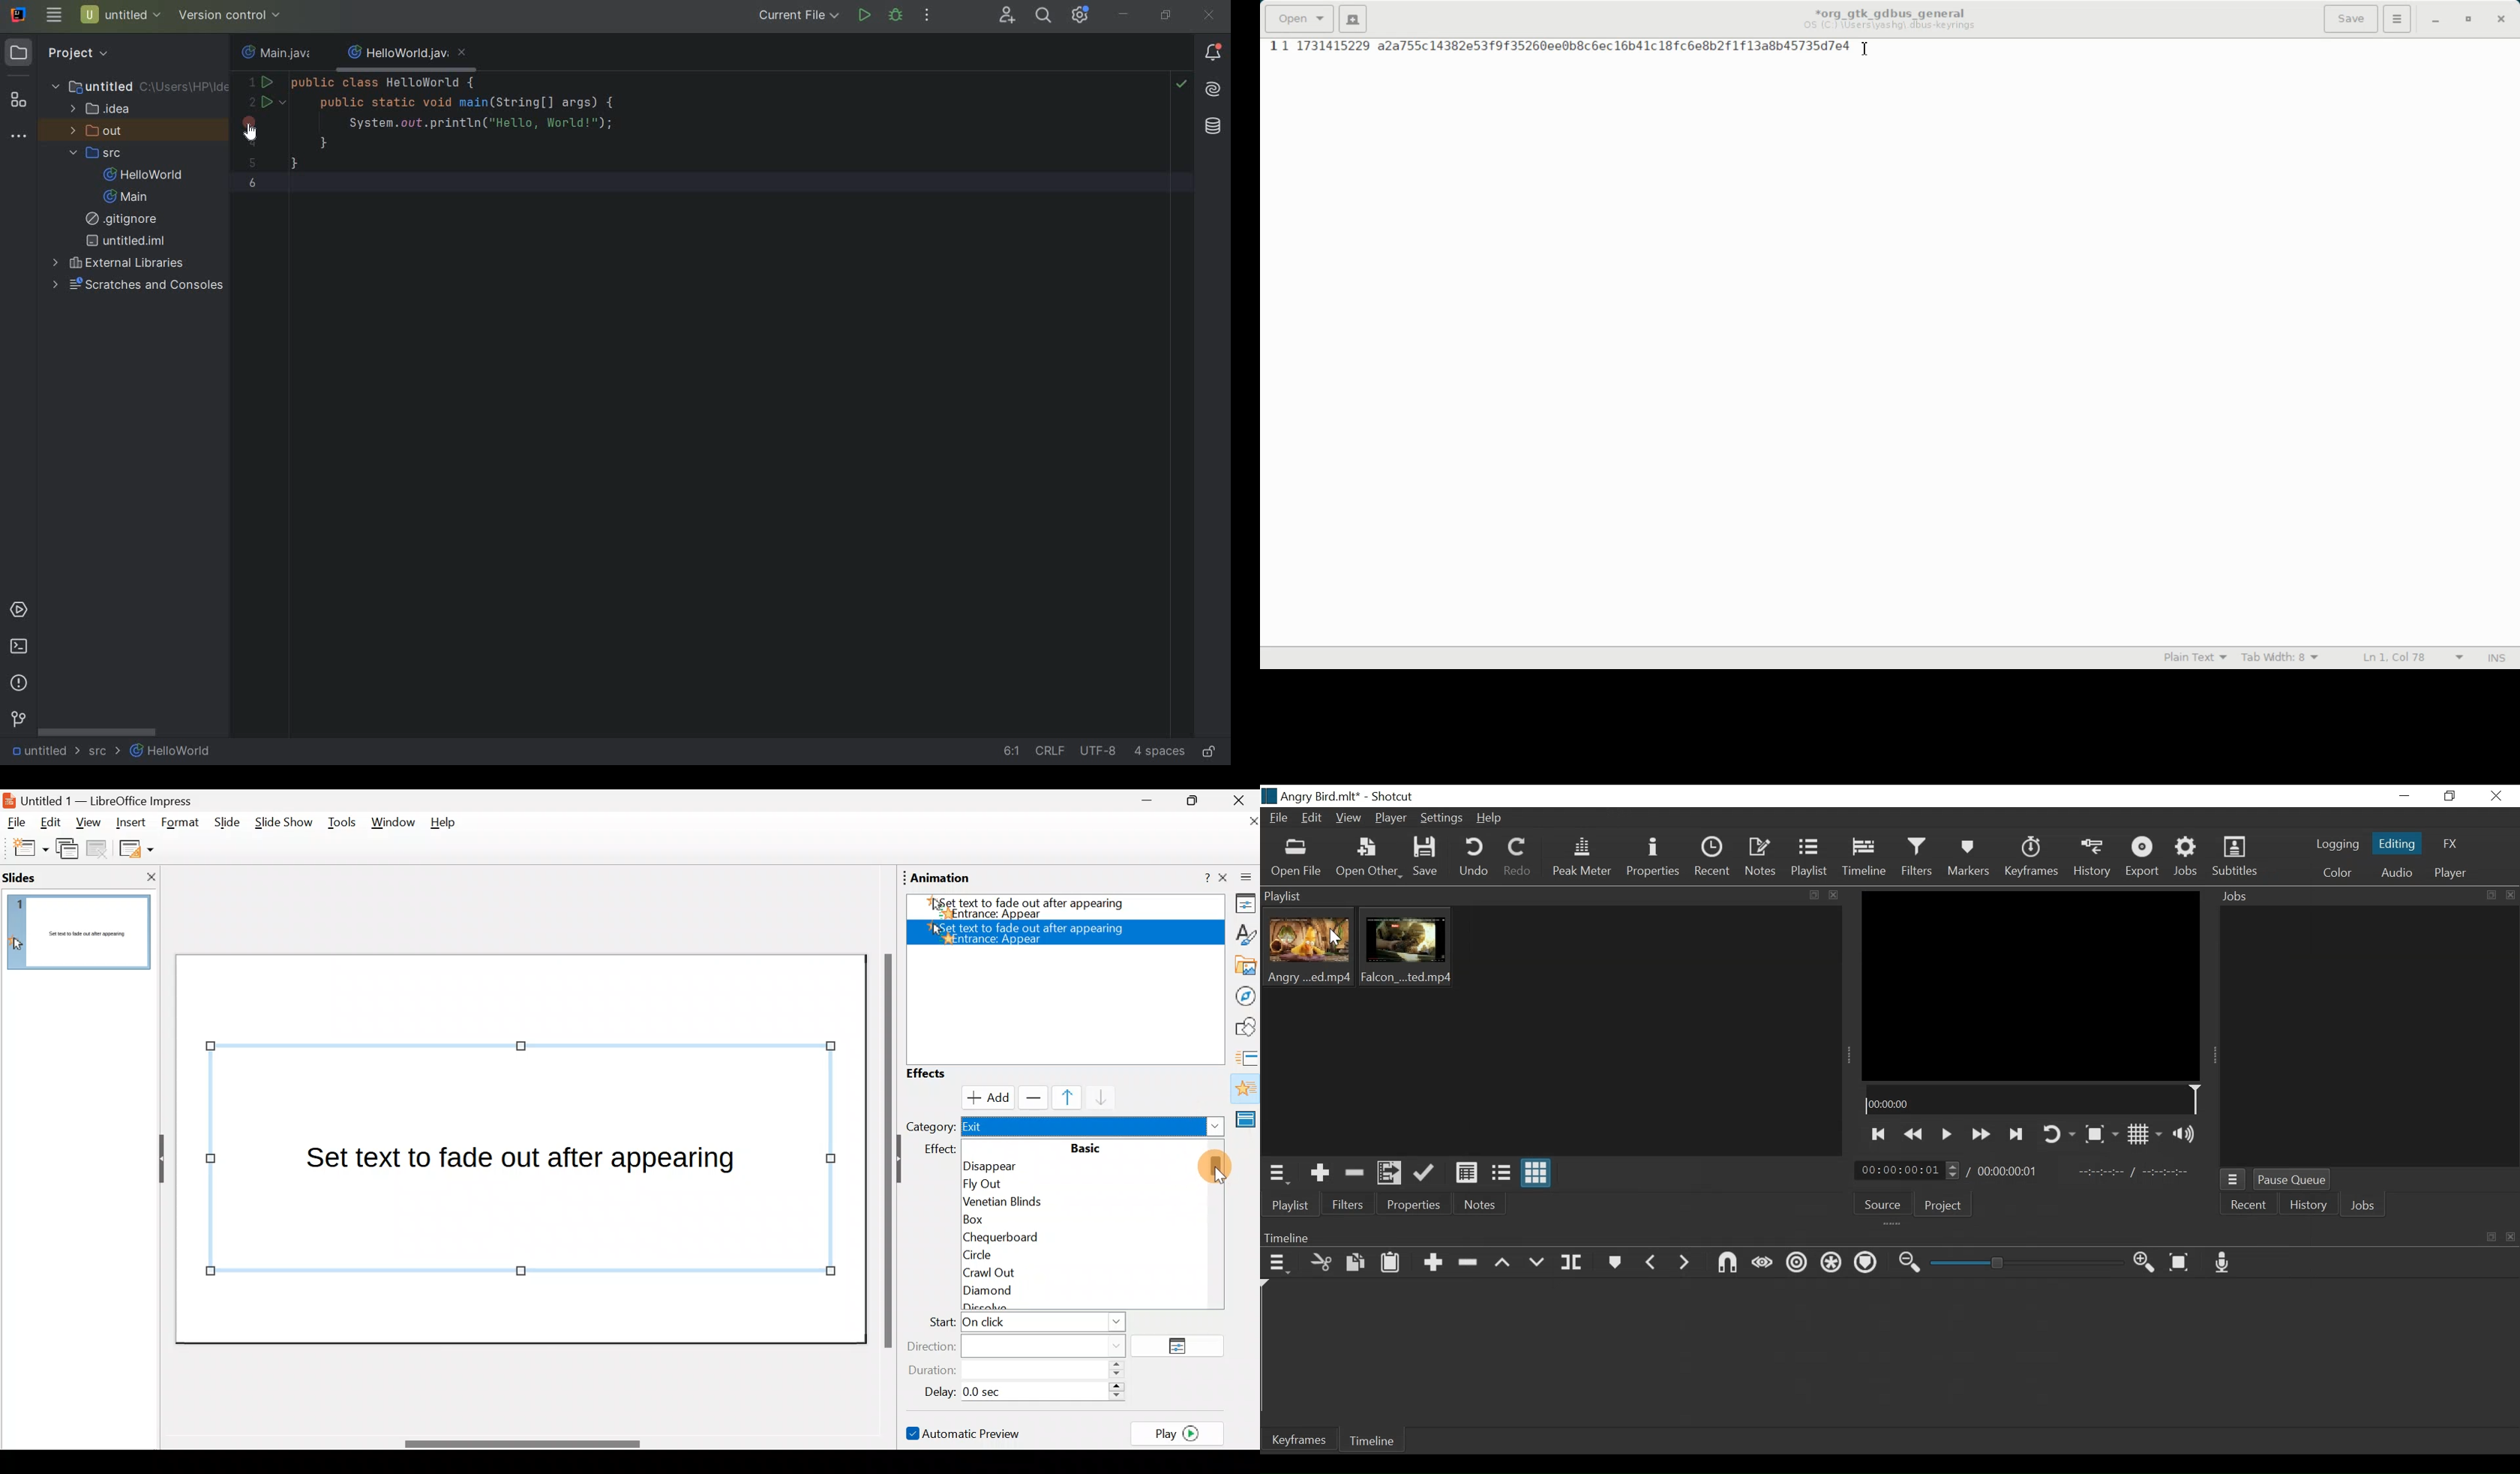 The height and width of the screenshot is (1484, 2520). What do you see at coordinates (1983, 1133) in the screenshot?
I see `Toggle play forward quickly` at bounding box center [1983, 1133].